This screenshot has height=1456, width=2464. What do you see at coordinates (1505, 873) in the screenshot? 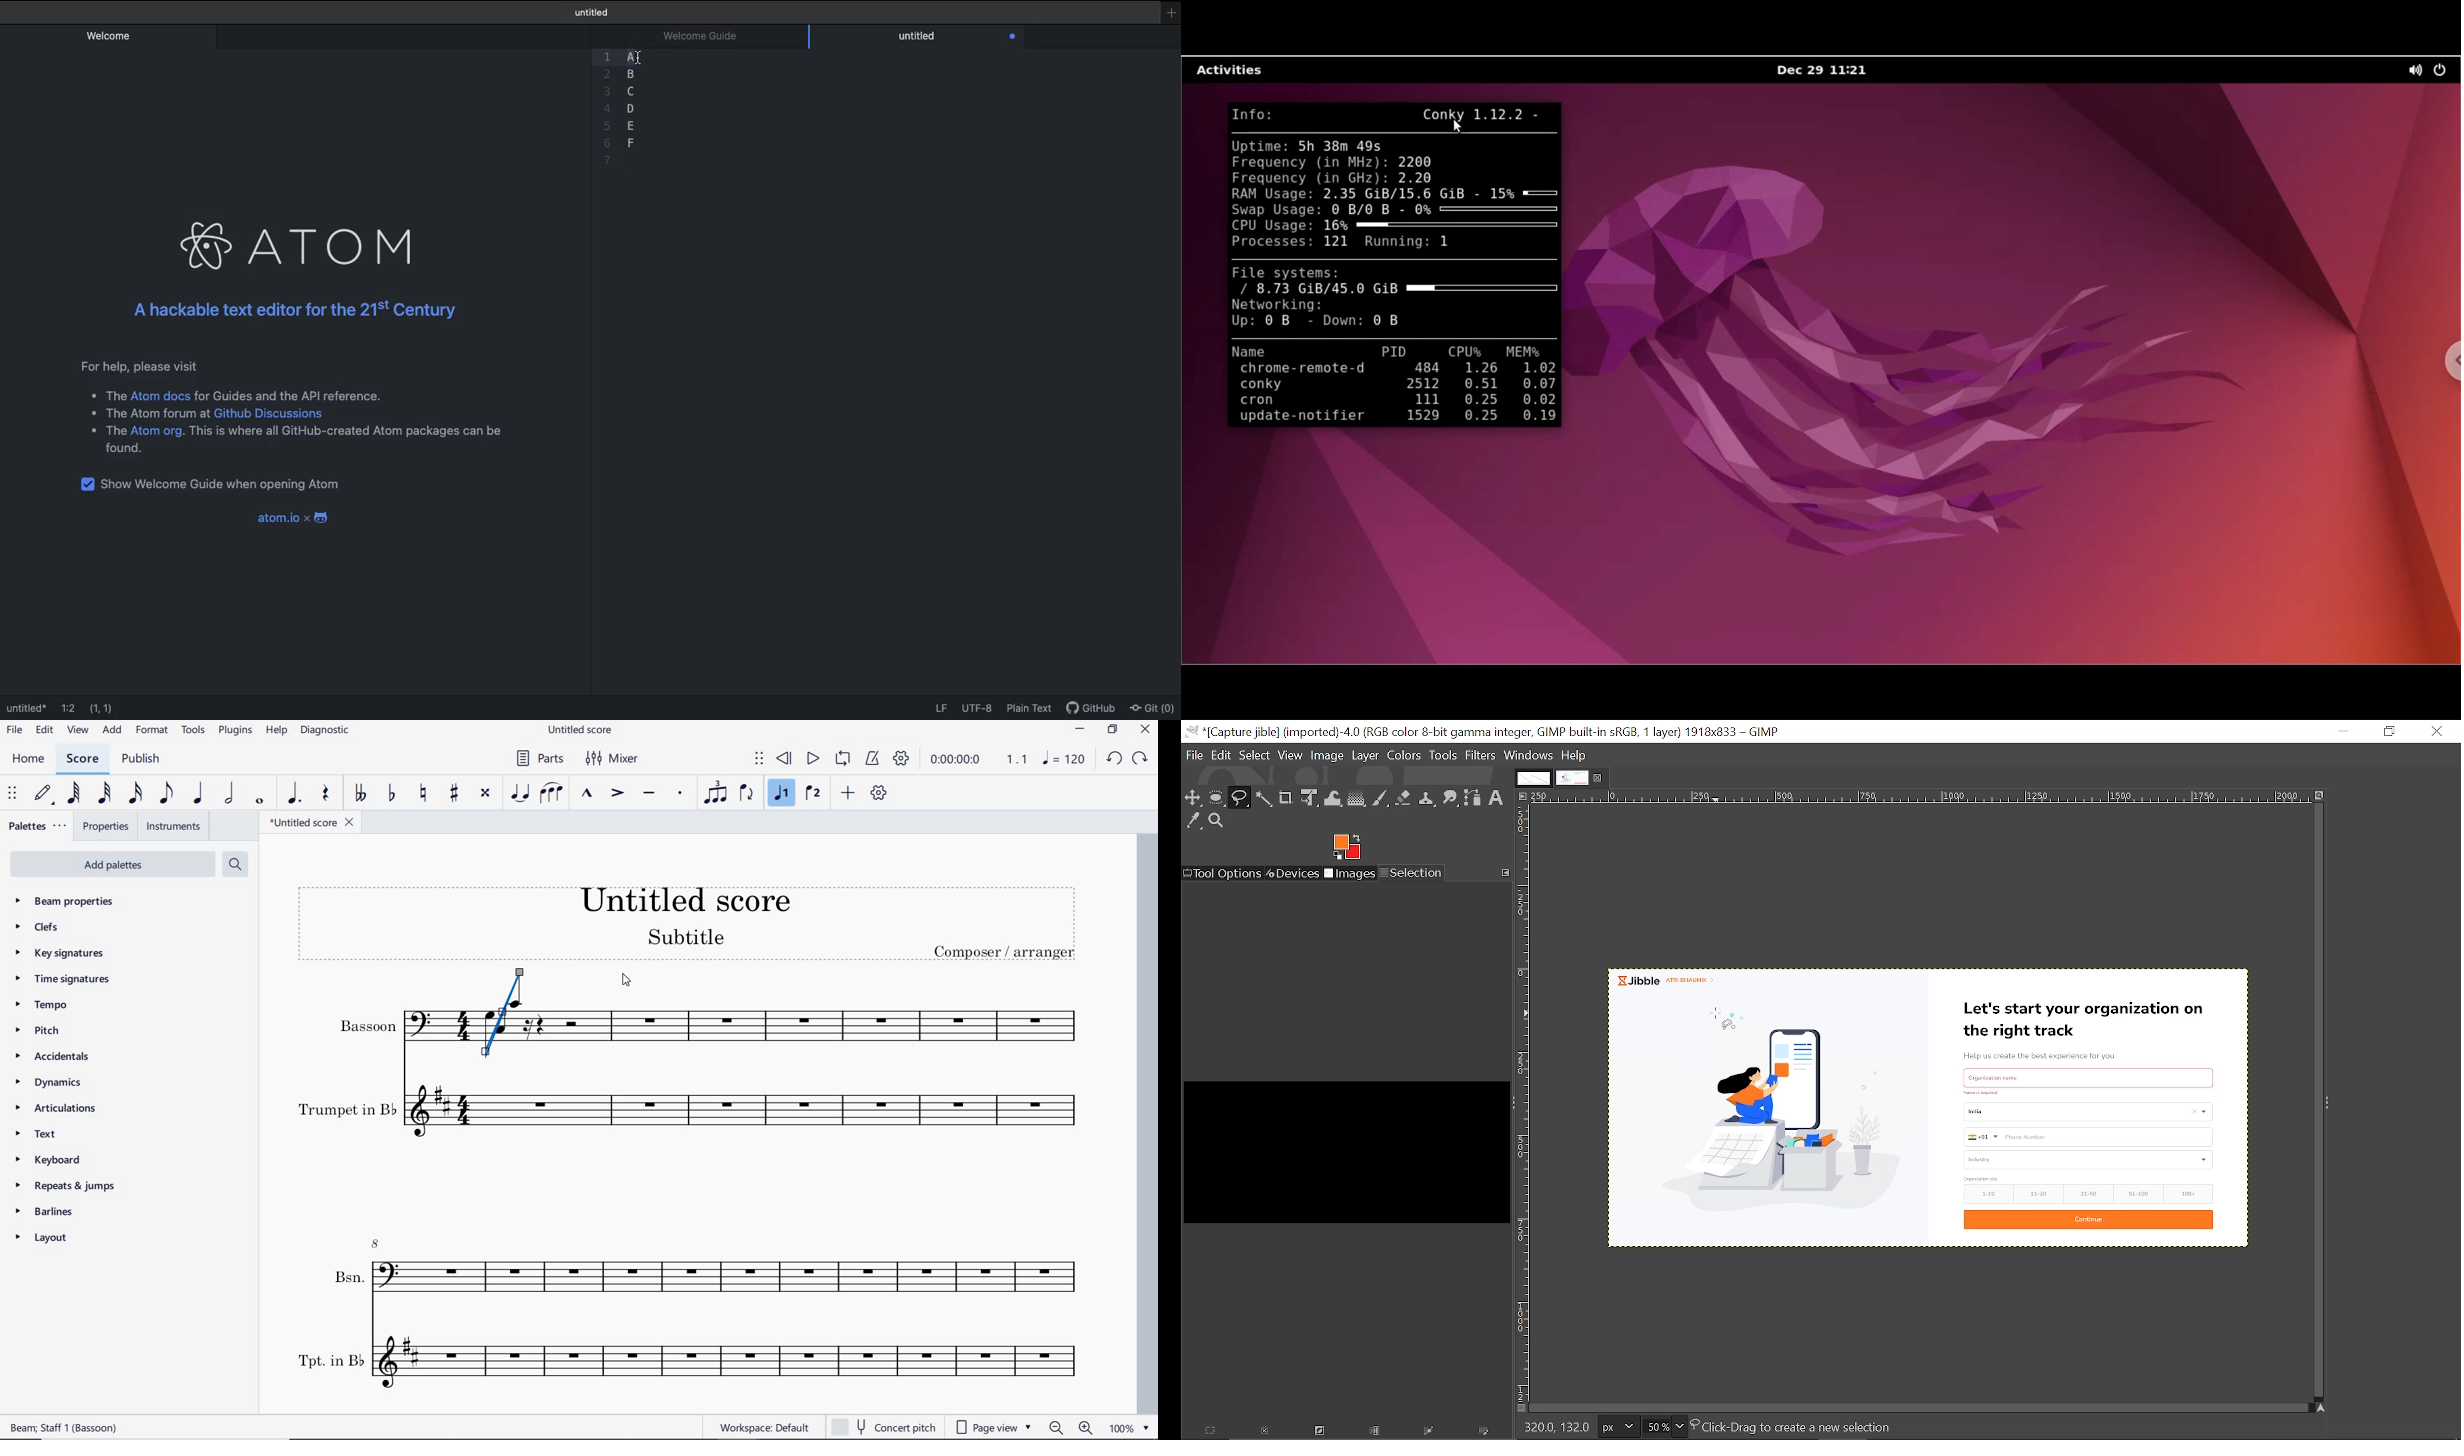
I see `Configure this tab` at bounding box center [1505, 873].